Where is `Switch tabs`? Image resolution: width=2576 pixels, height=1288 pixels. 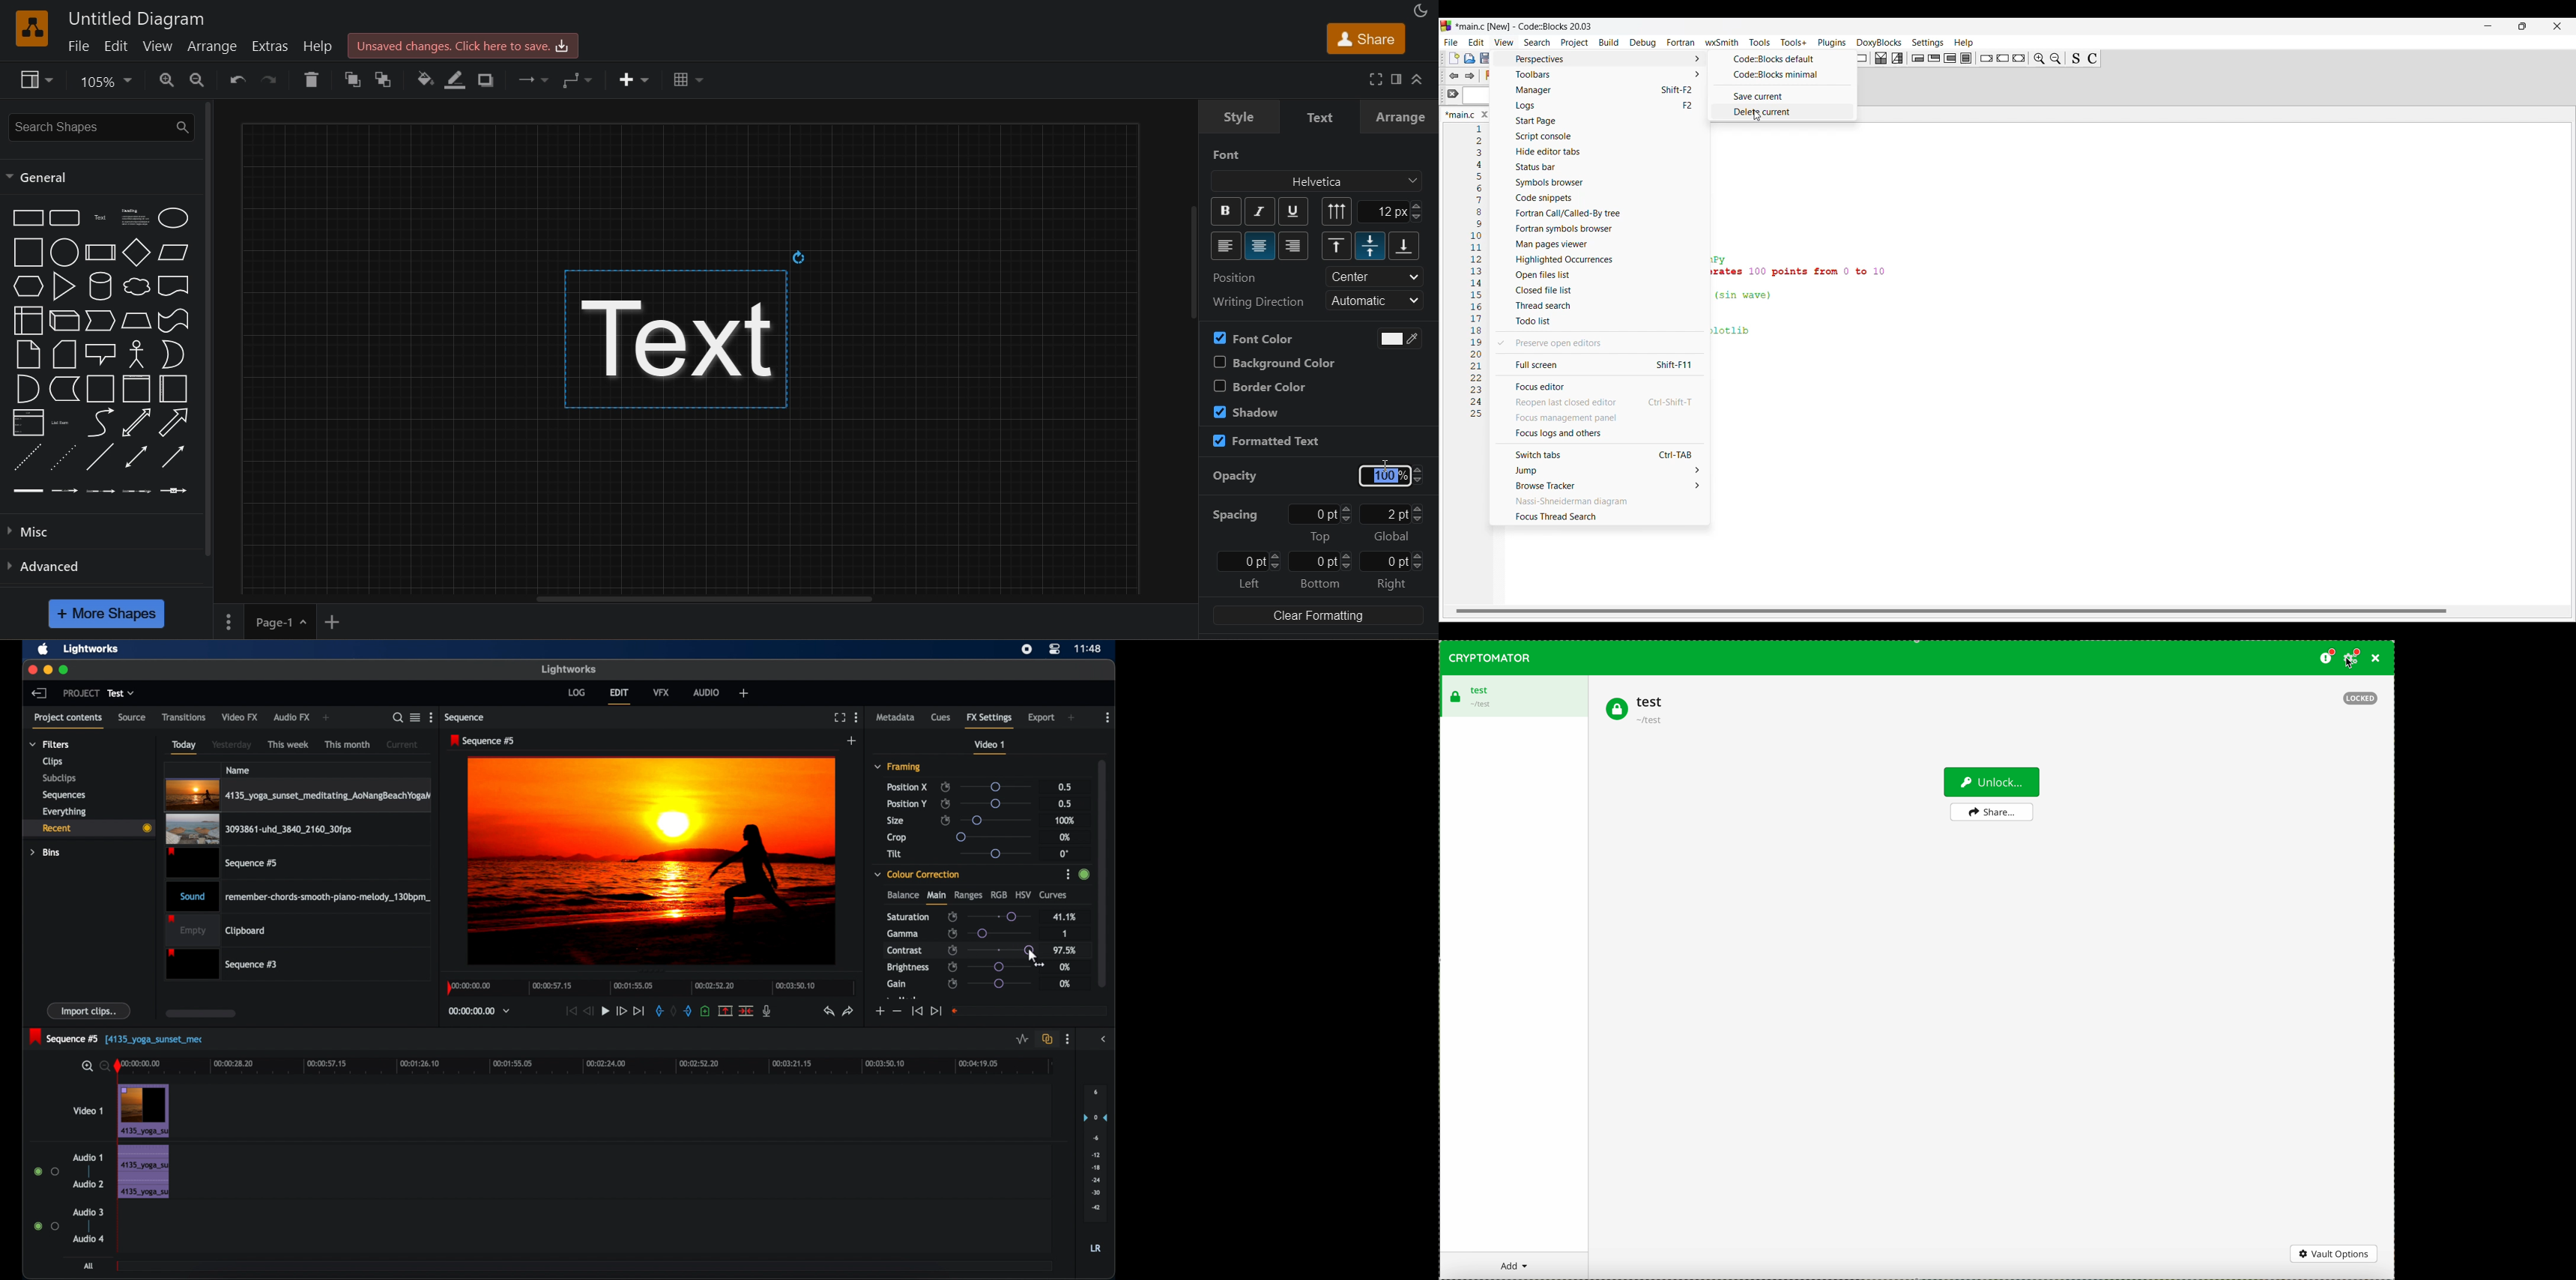 Switch tabs is located at coordinates (1598, 454).